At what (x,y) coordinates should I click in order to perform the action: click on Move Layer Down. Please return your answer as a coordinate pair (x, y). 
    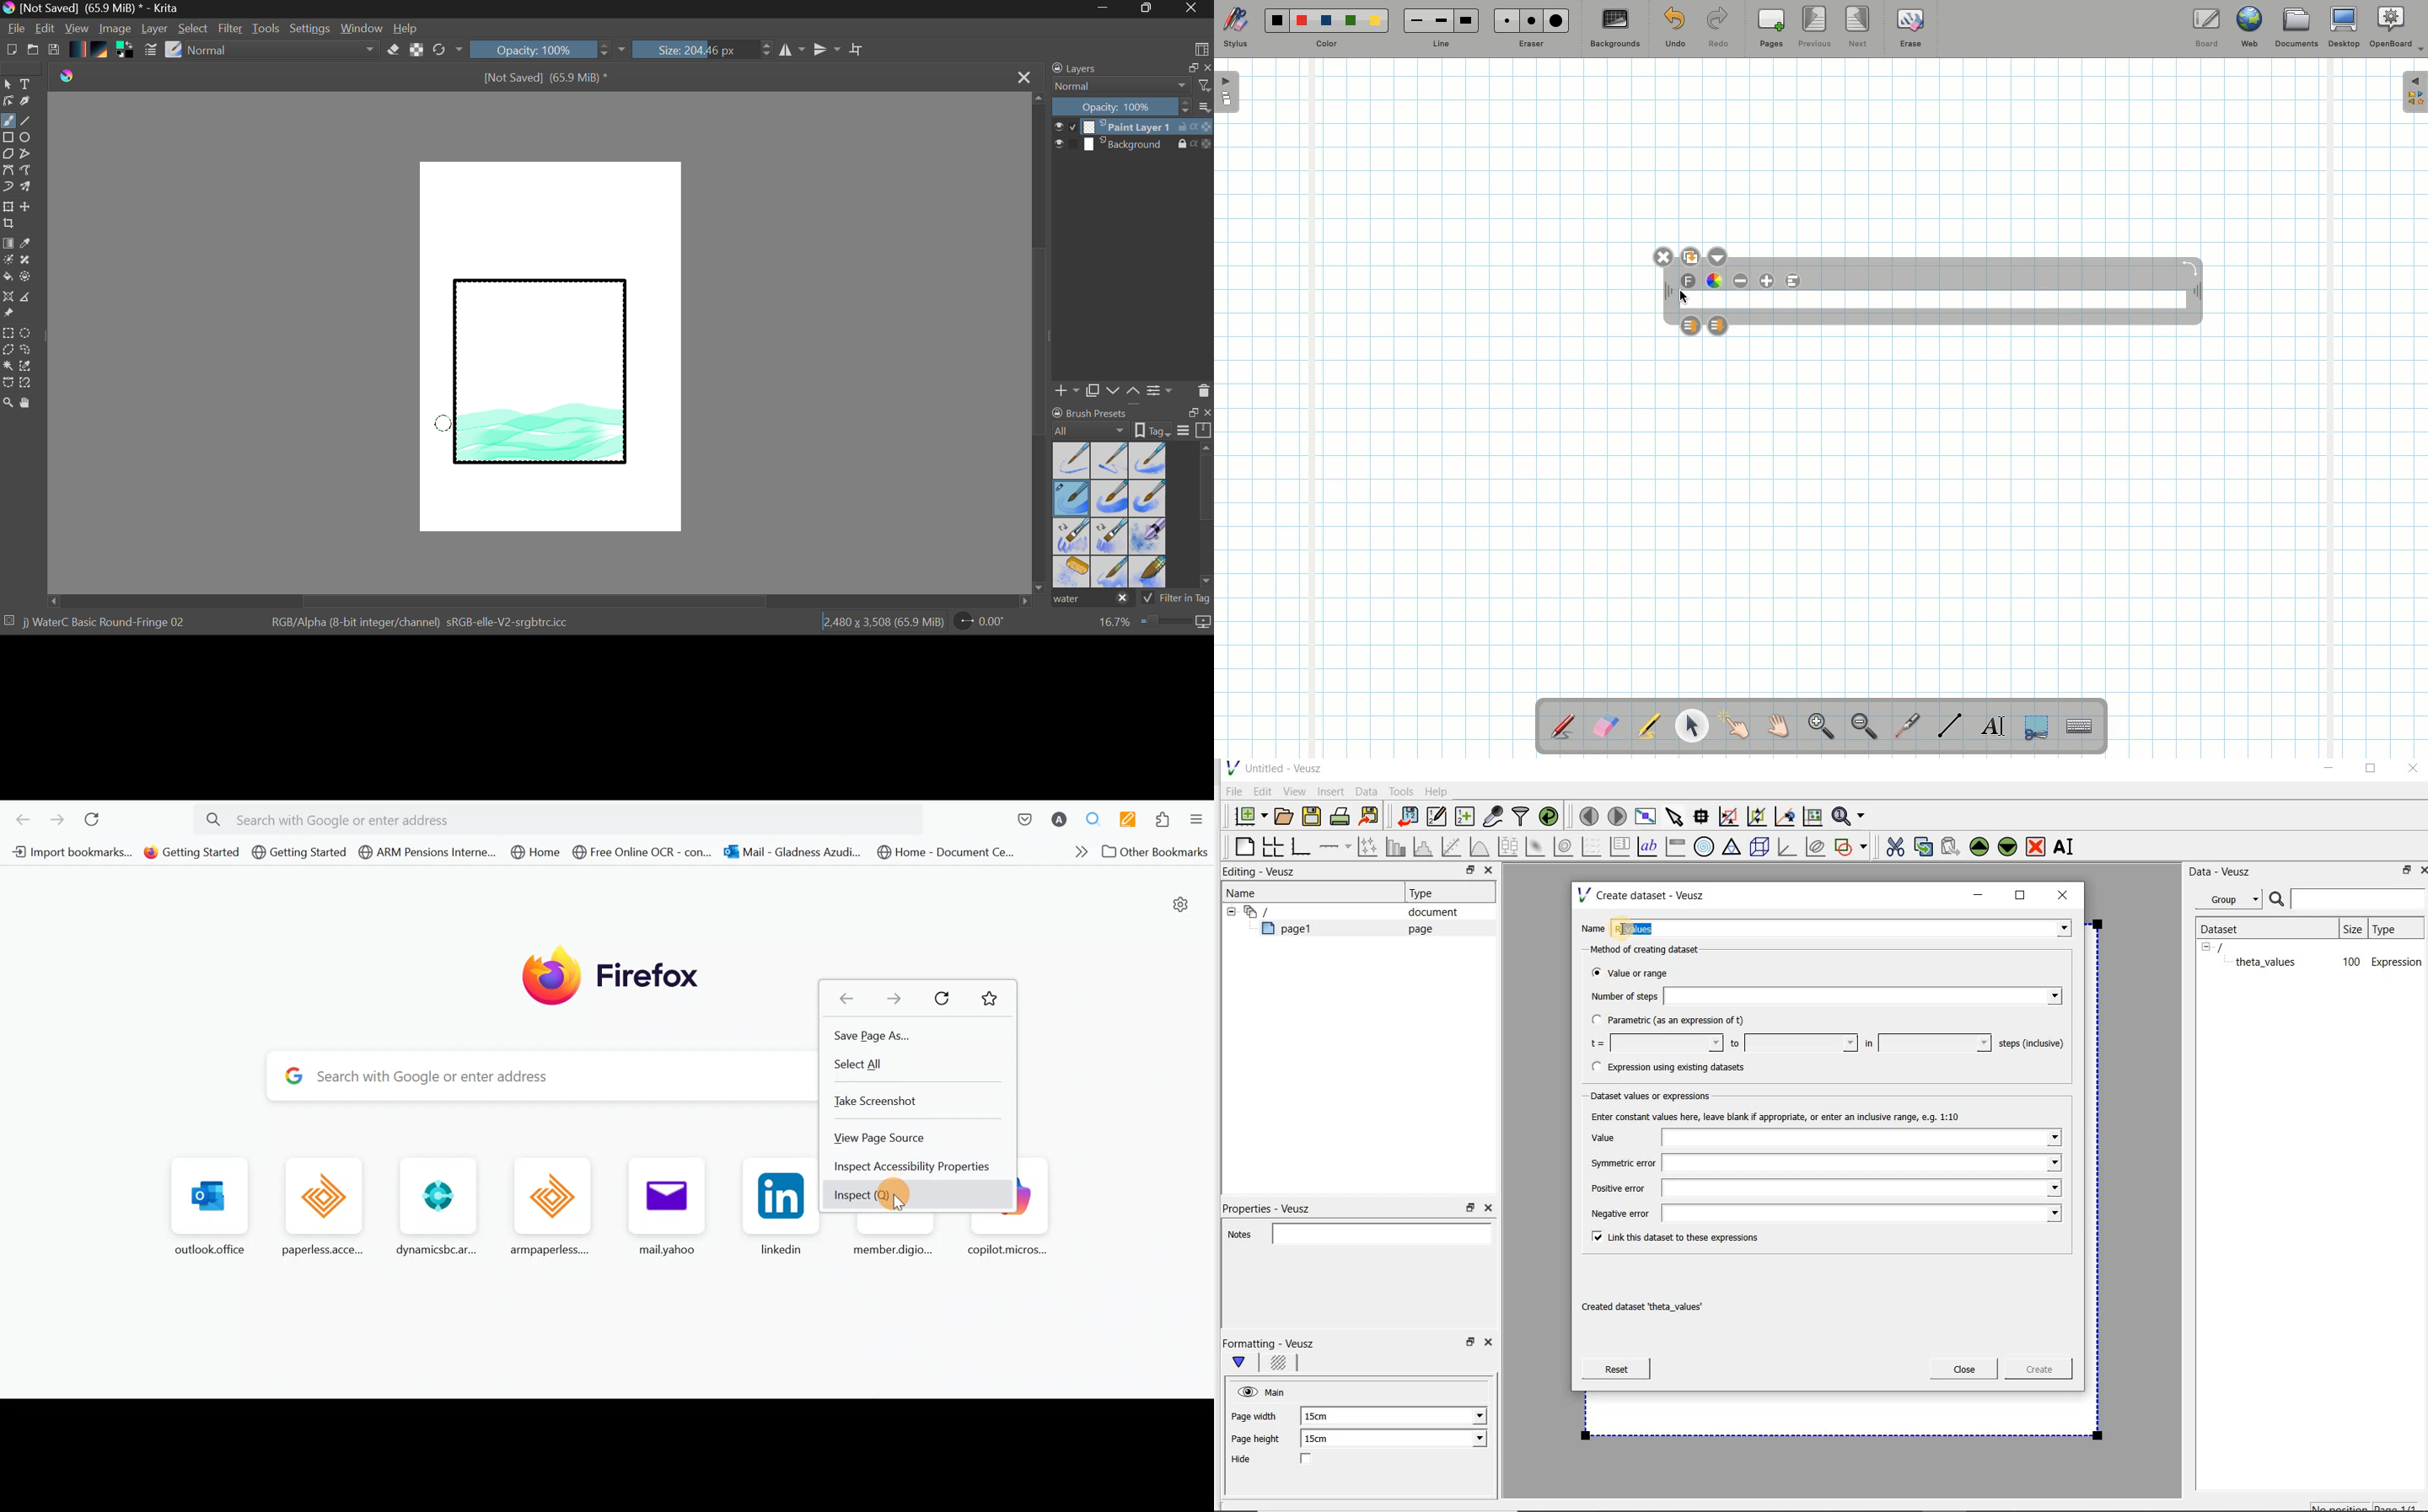
    Looking at the image, I should click on (1114, 391).